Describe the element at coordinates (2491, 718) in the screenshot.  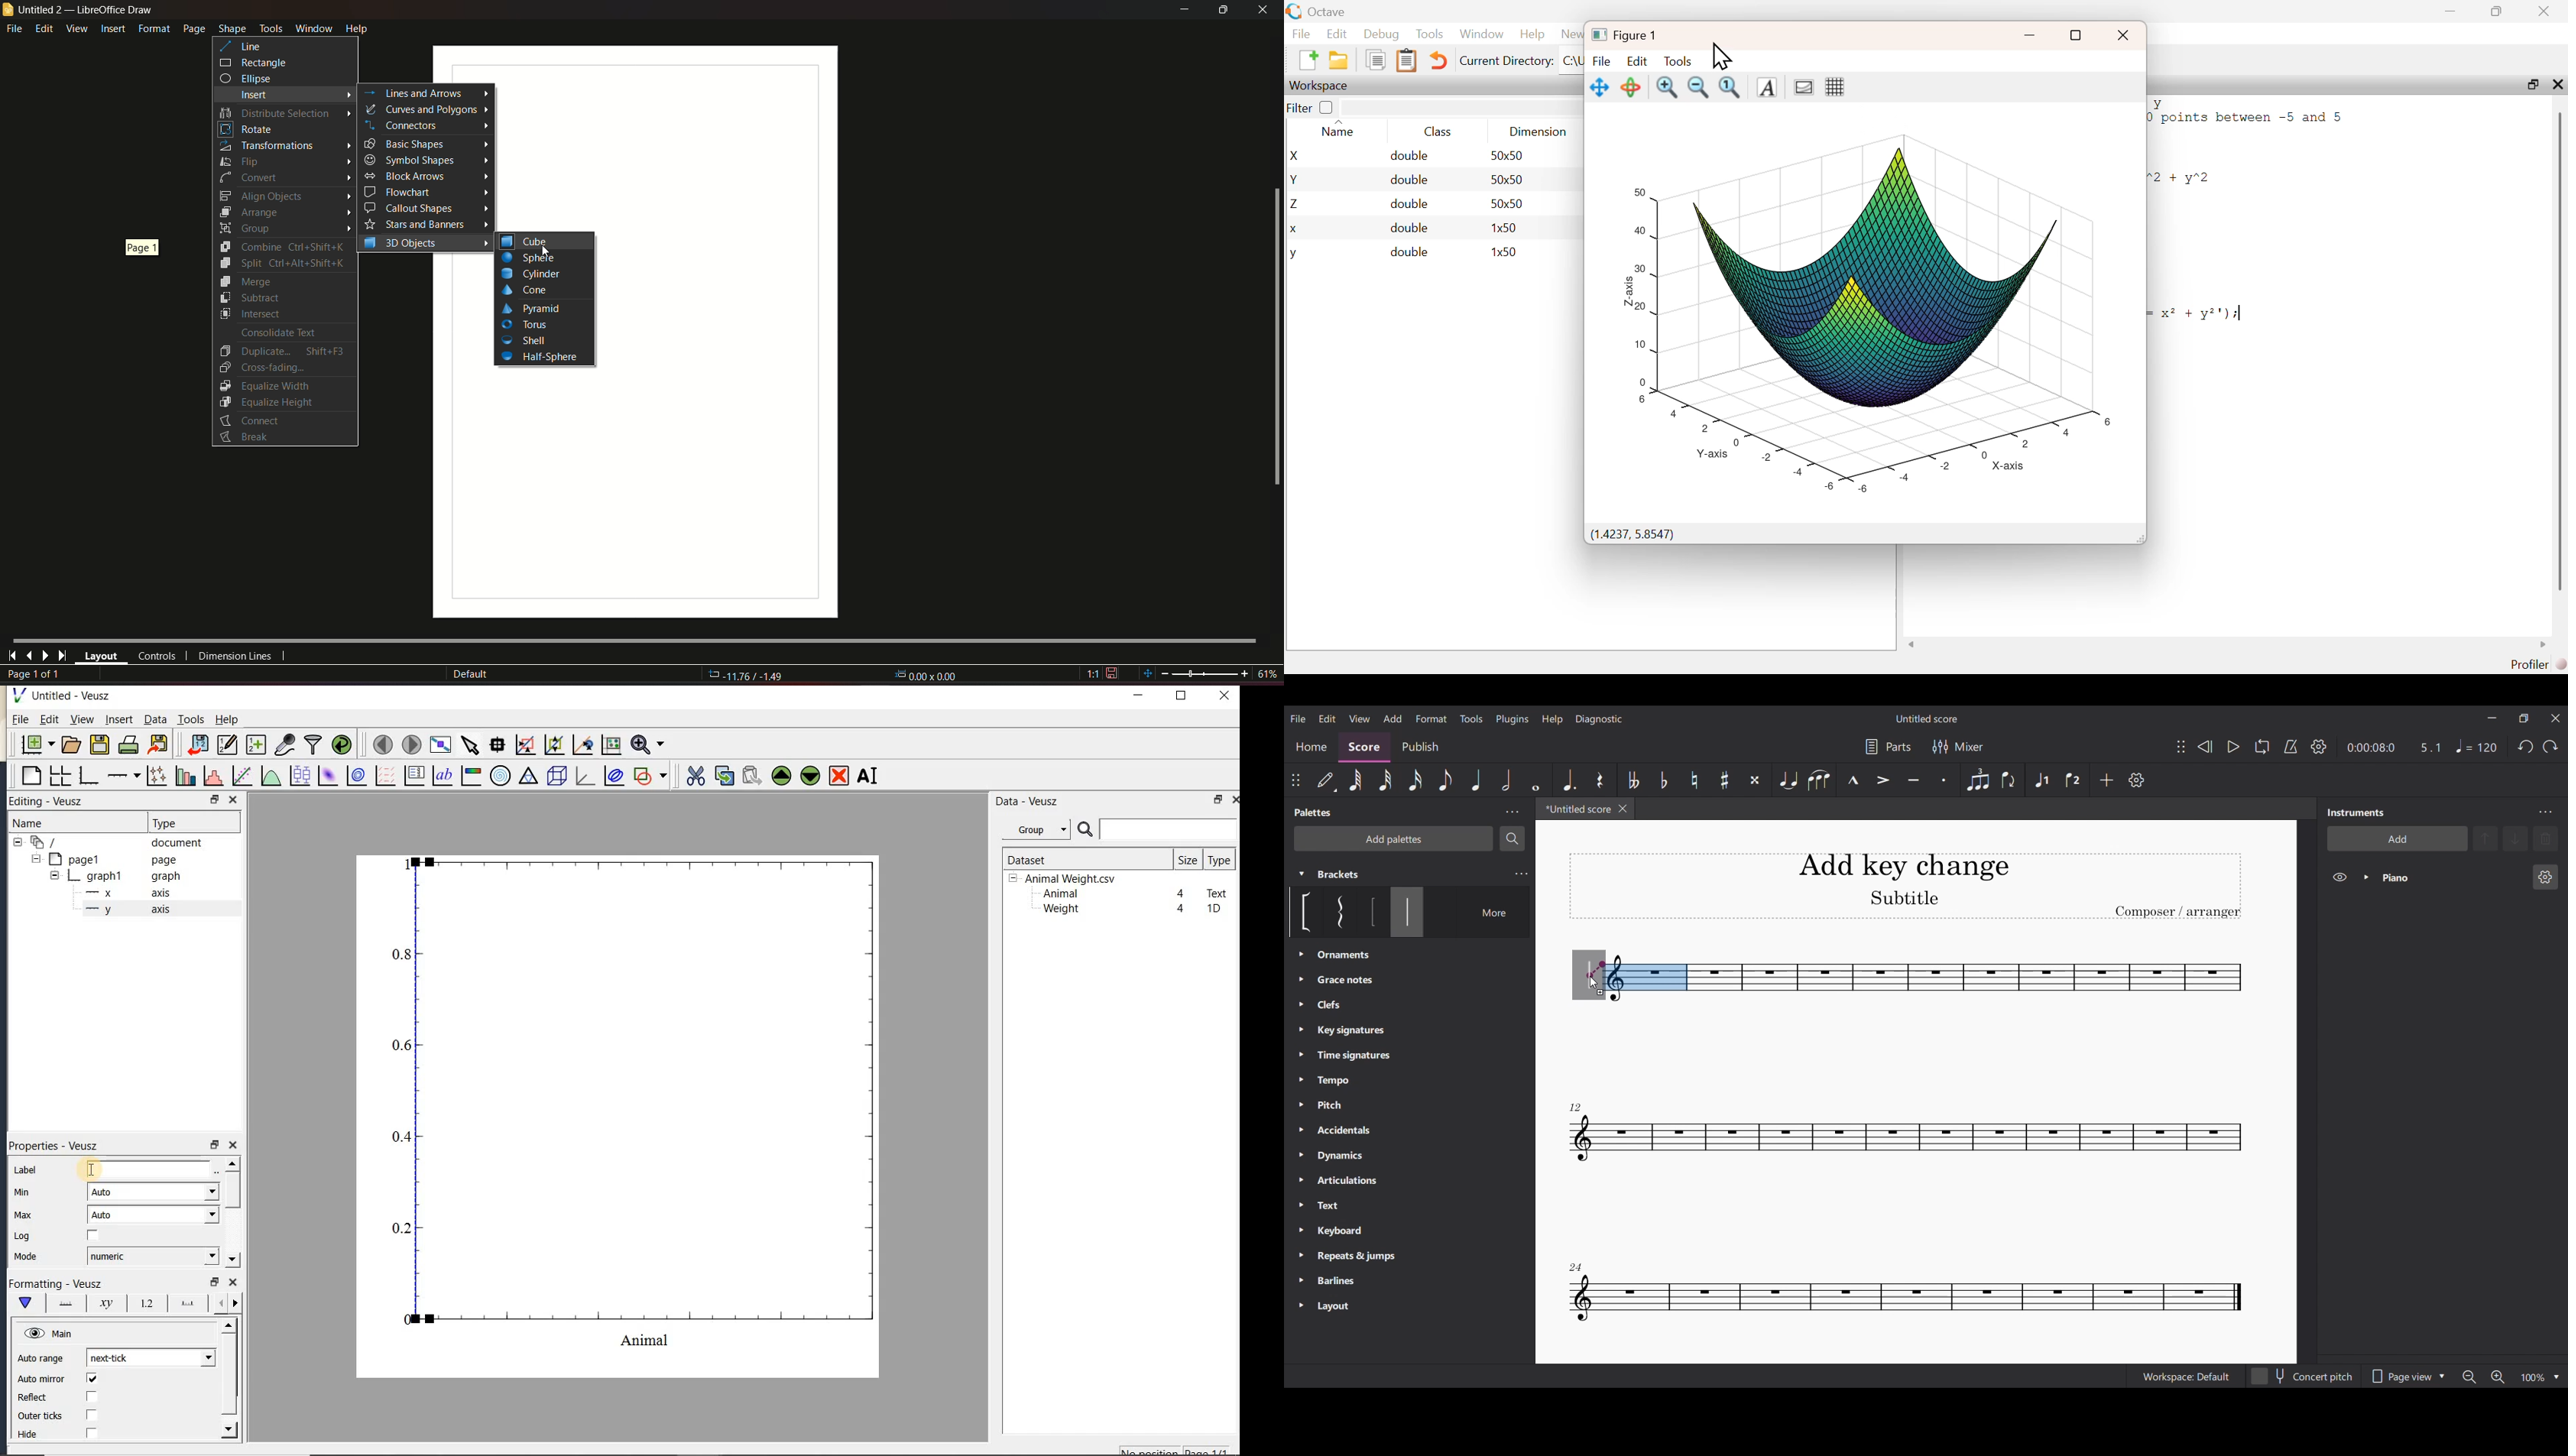
I see `Minimize` at that location.